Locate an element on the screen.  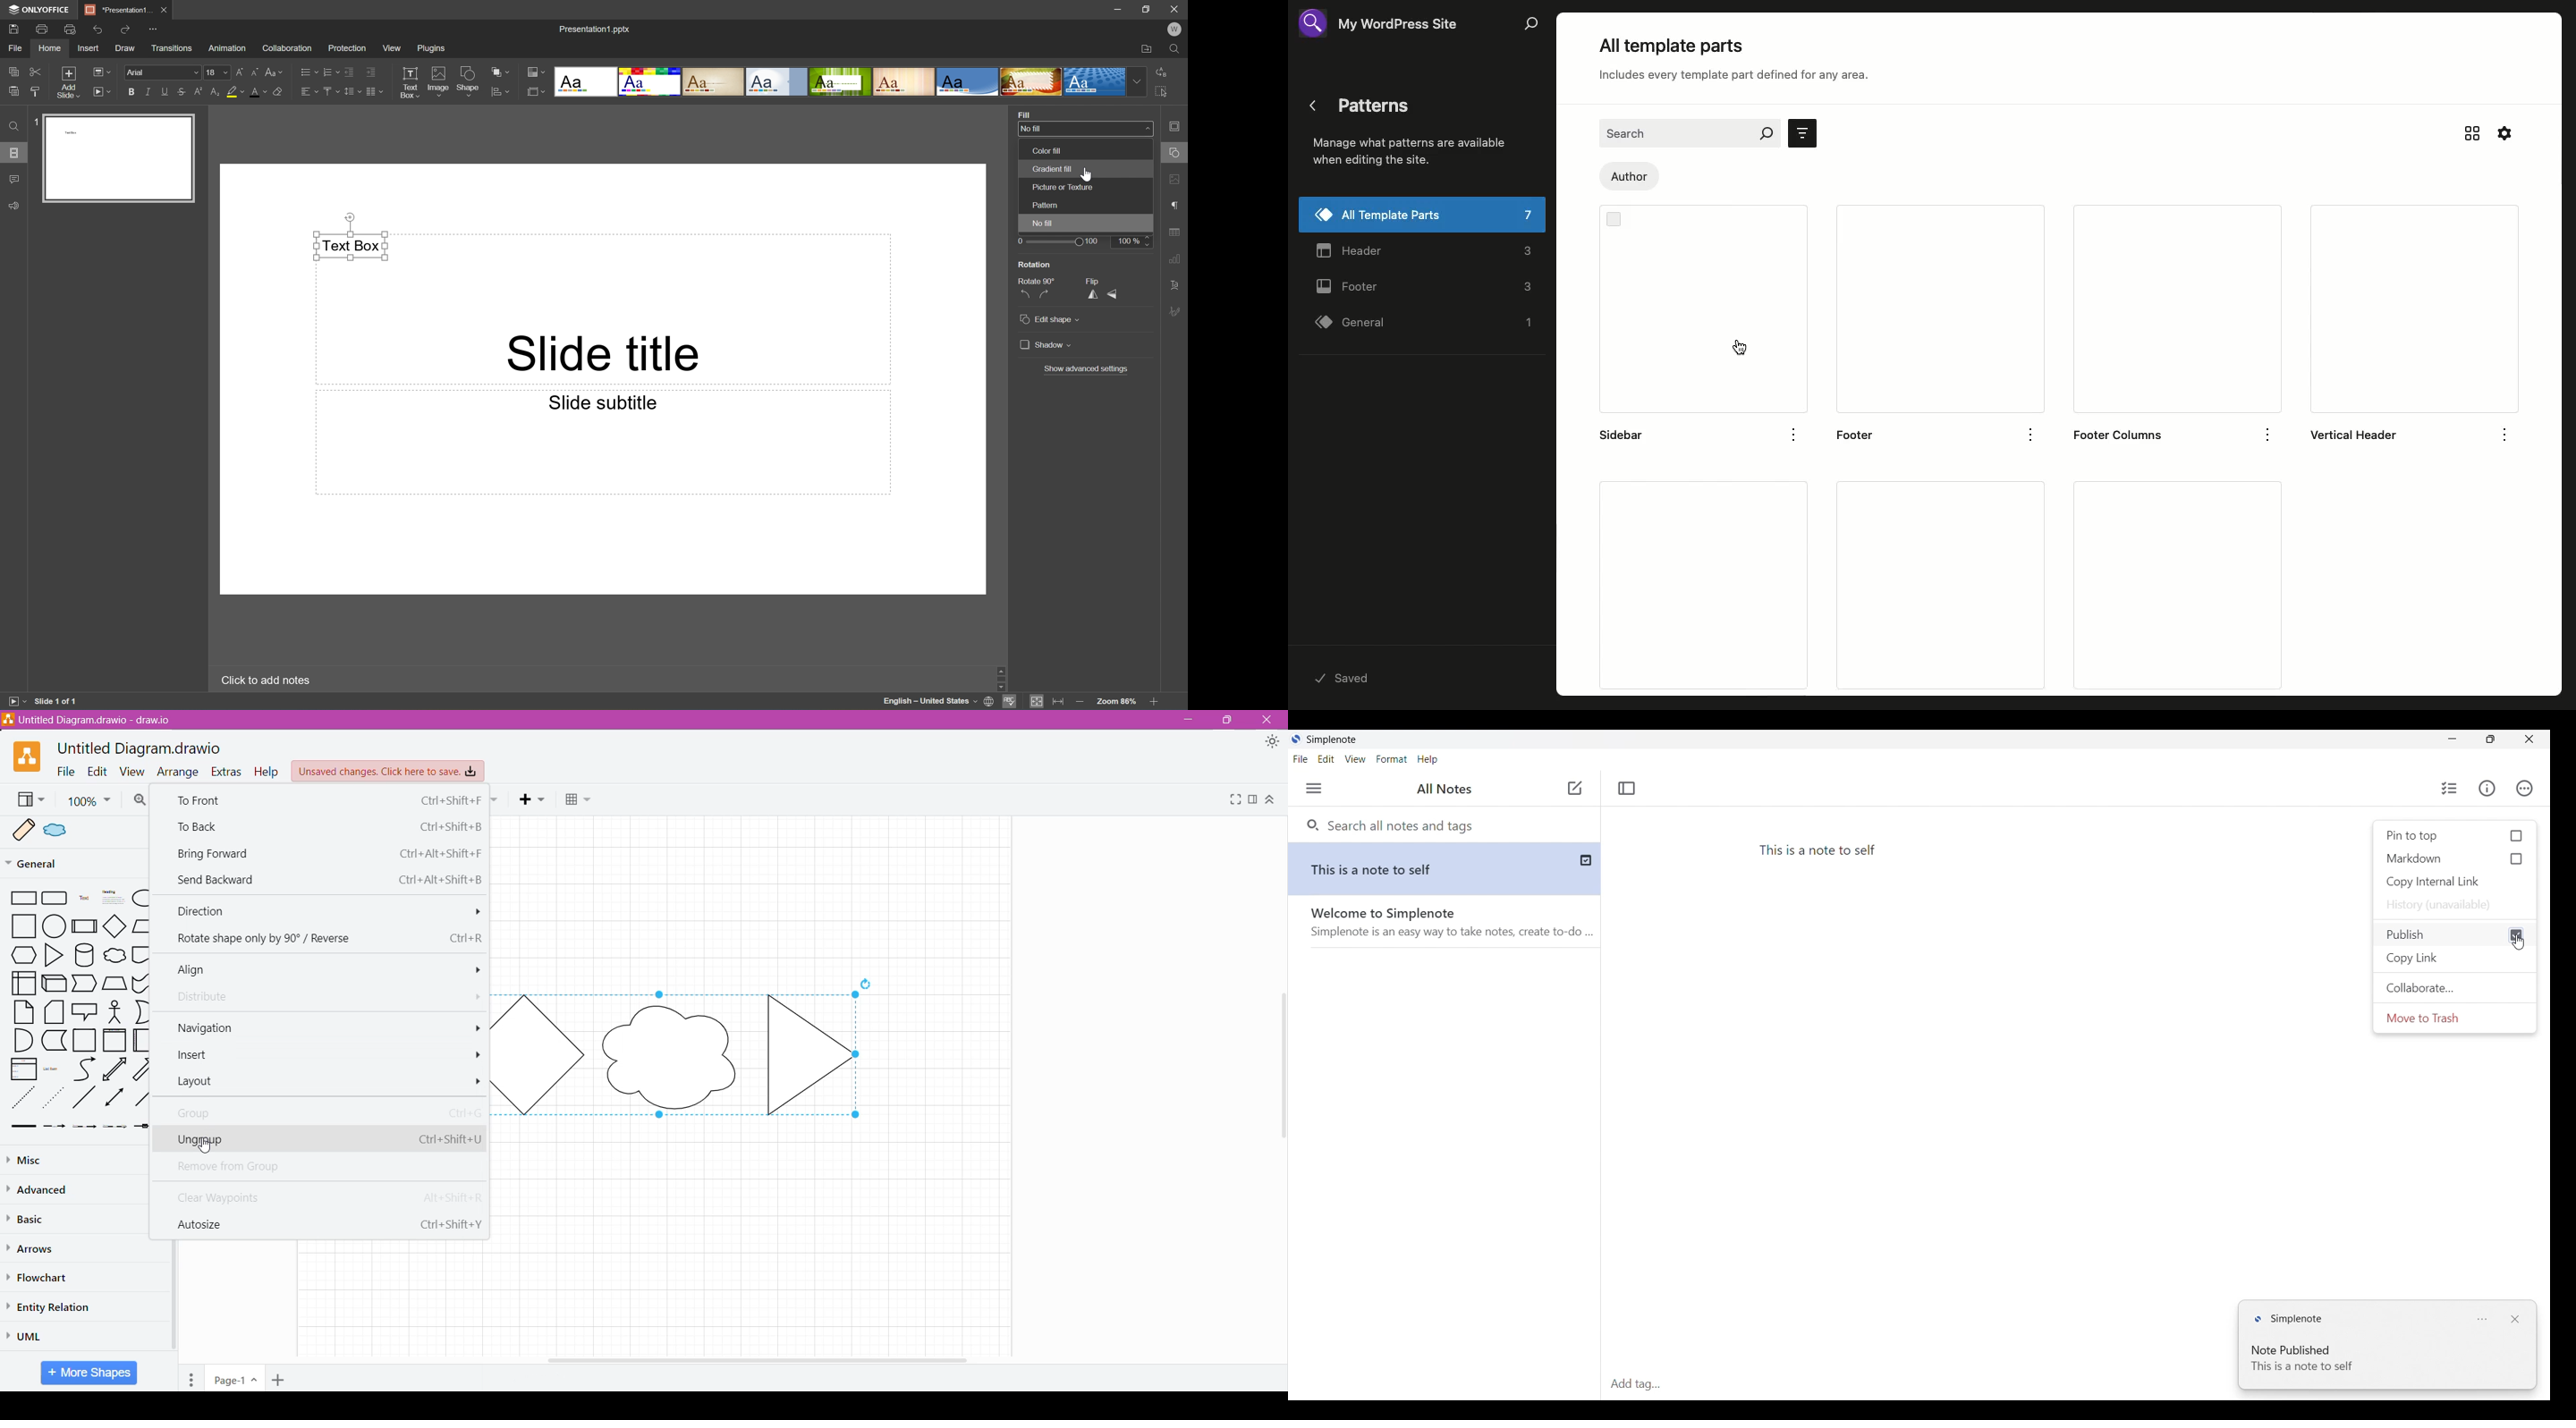
Edit is located at coordinates (1325, 759).